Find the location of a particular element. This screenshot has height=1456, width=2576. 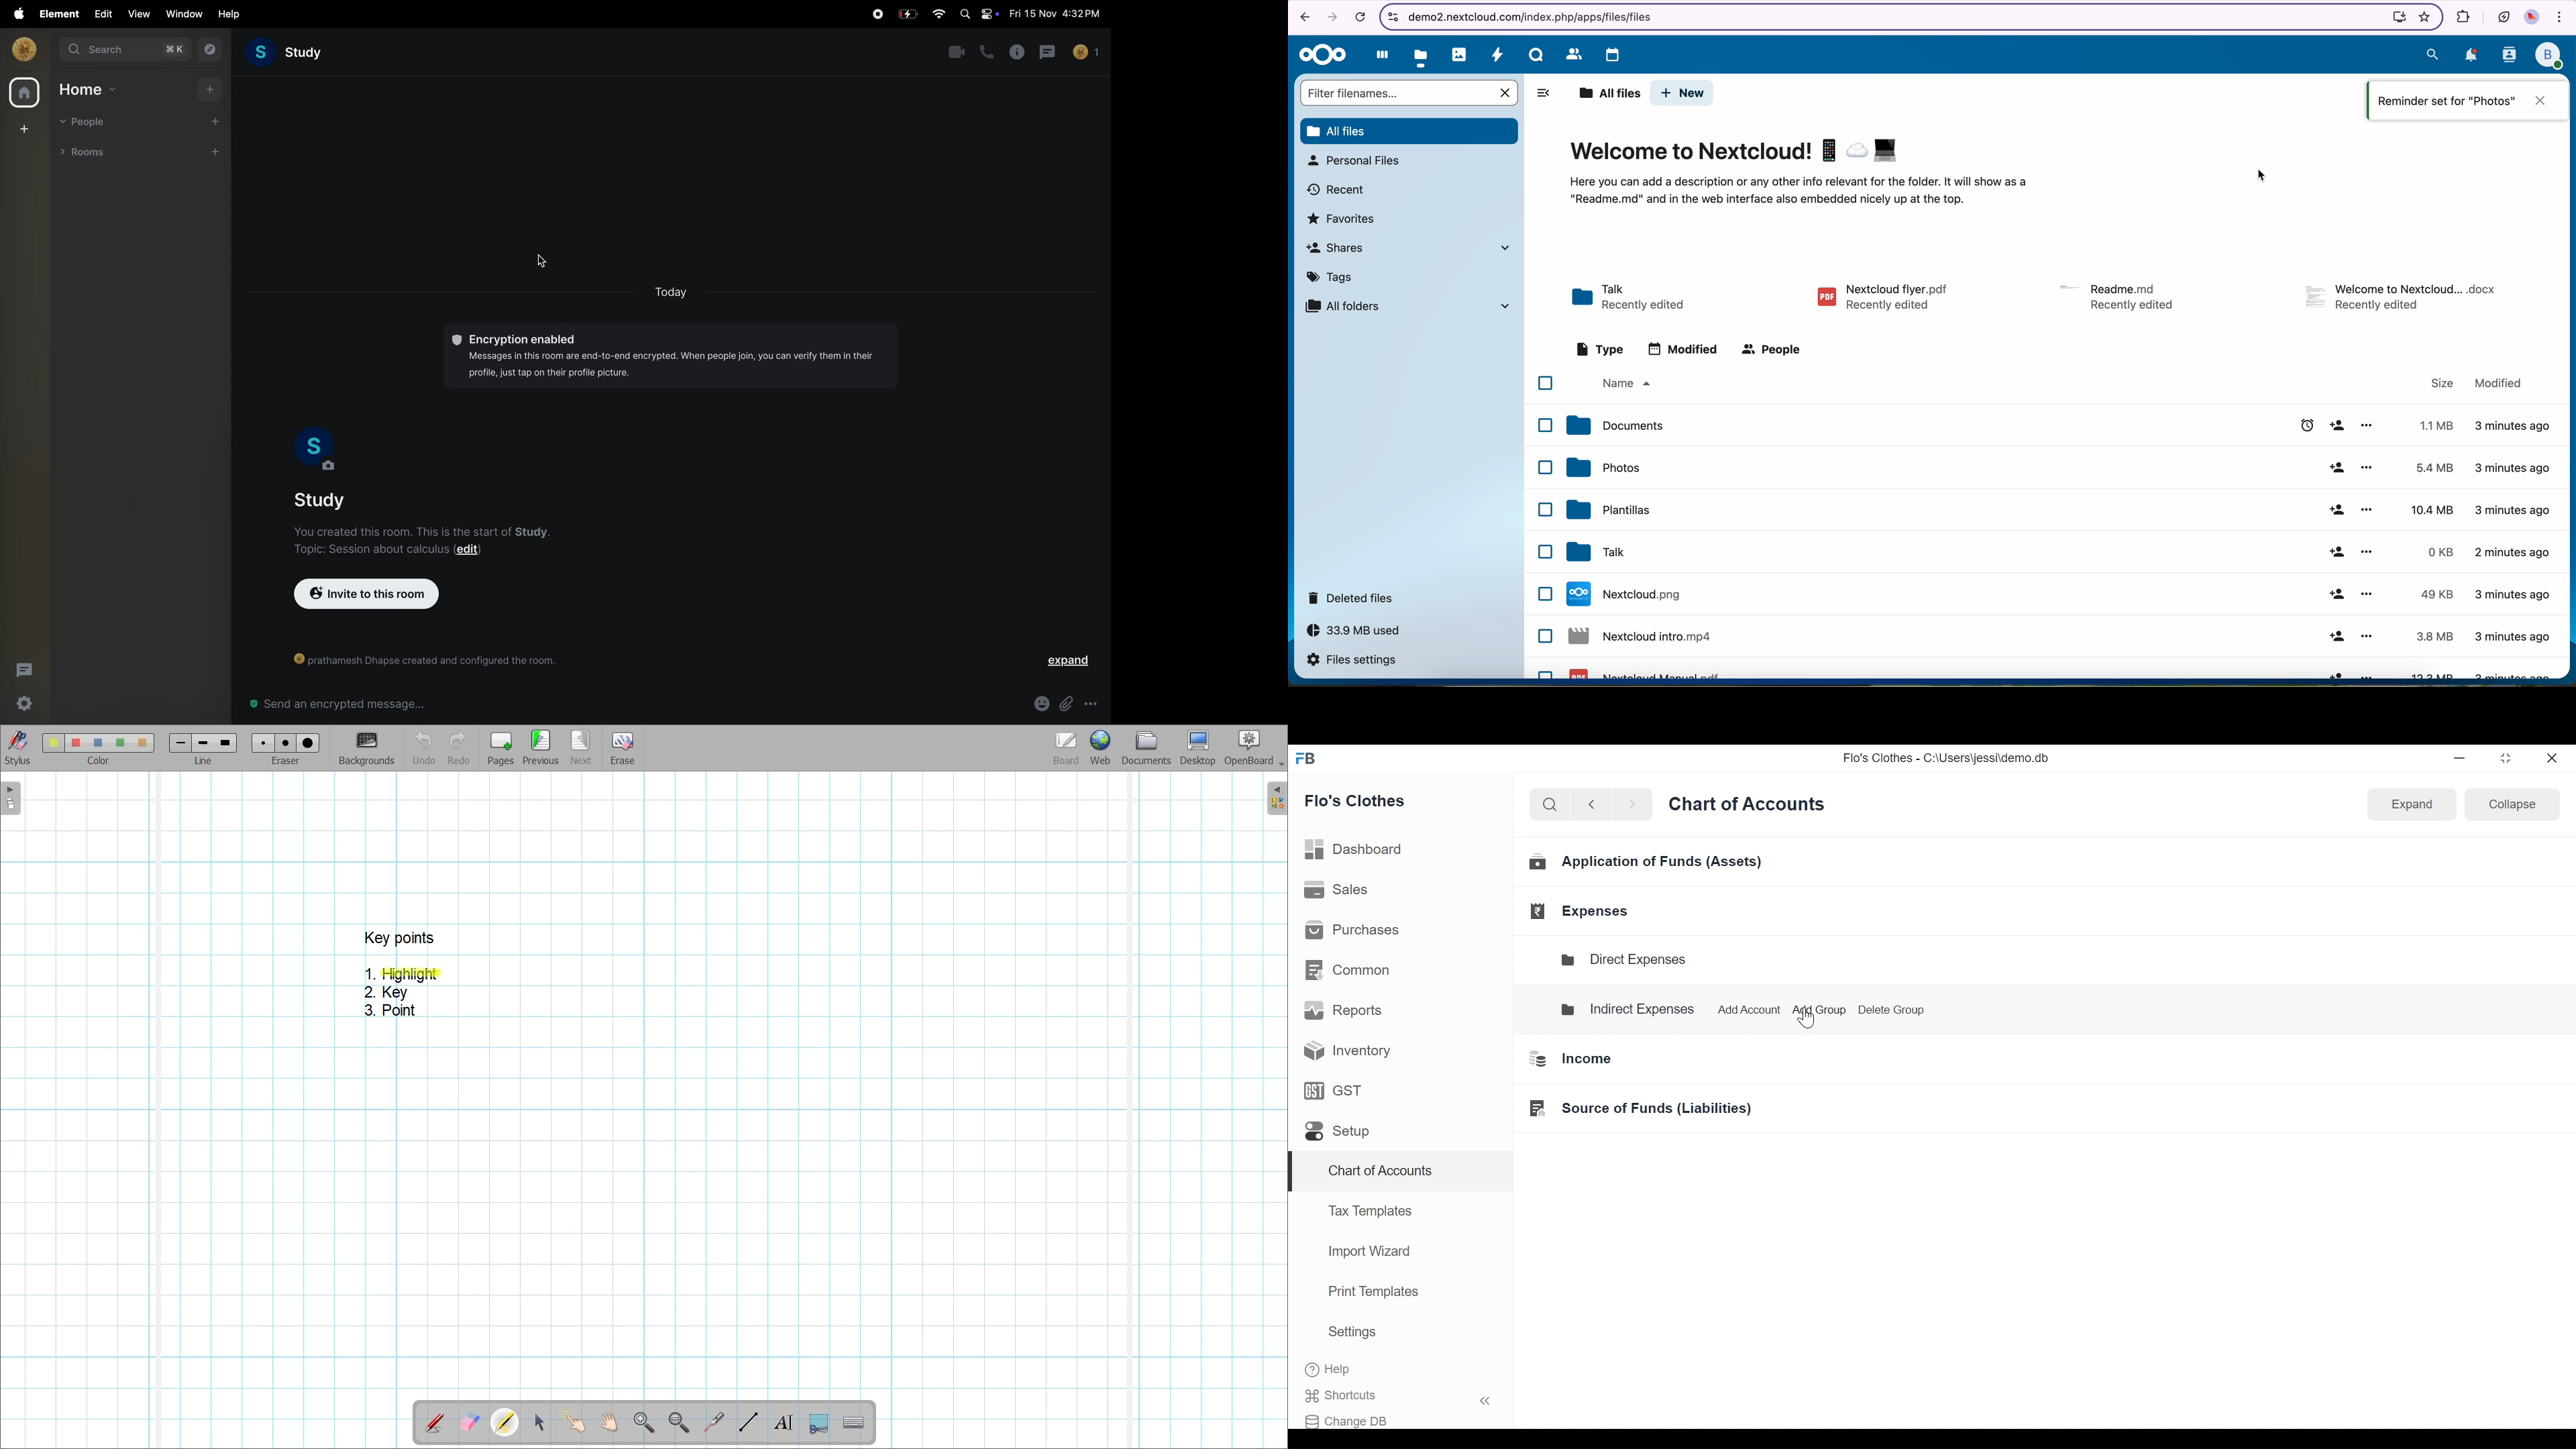

Shortcuts is located at coordinates (1406, 1395).